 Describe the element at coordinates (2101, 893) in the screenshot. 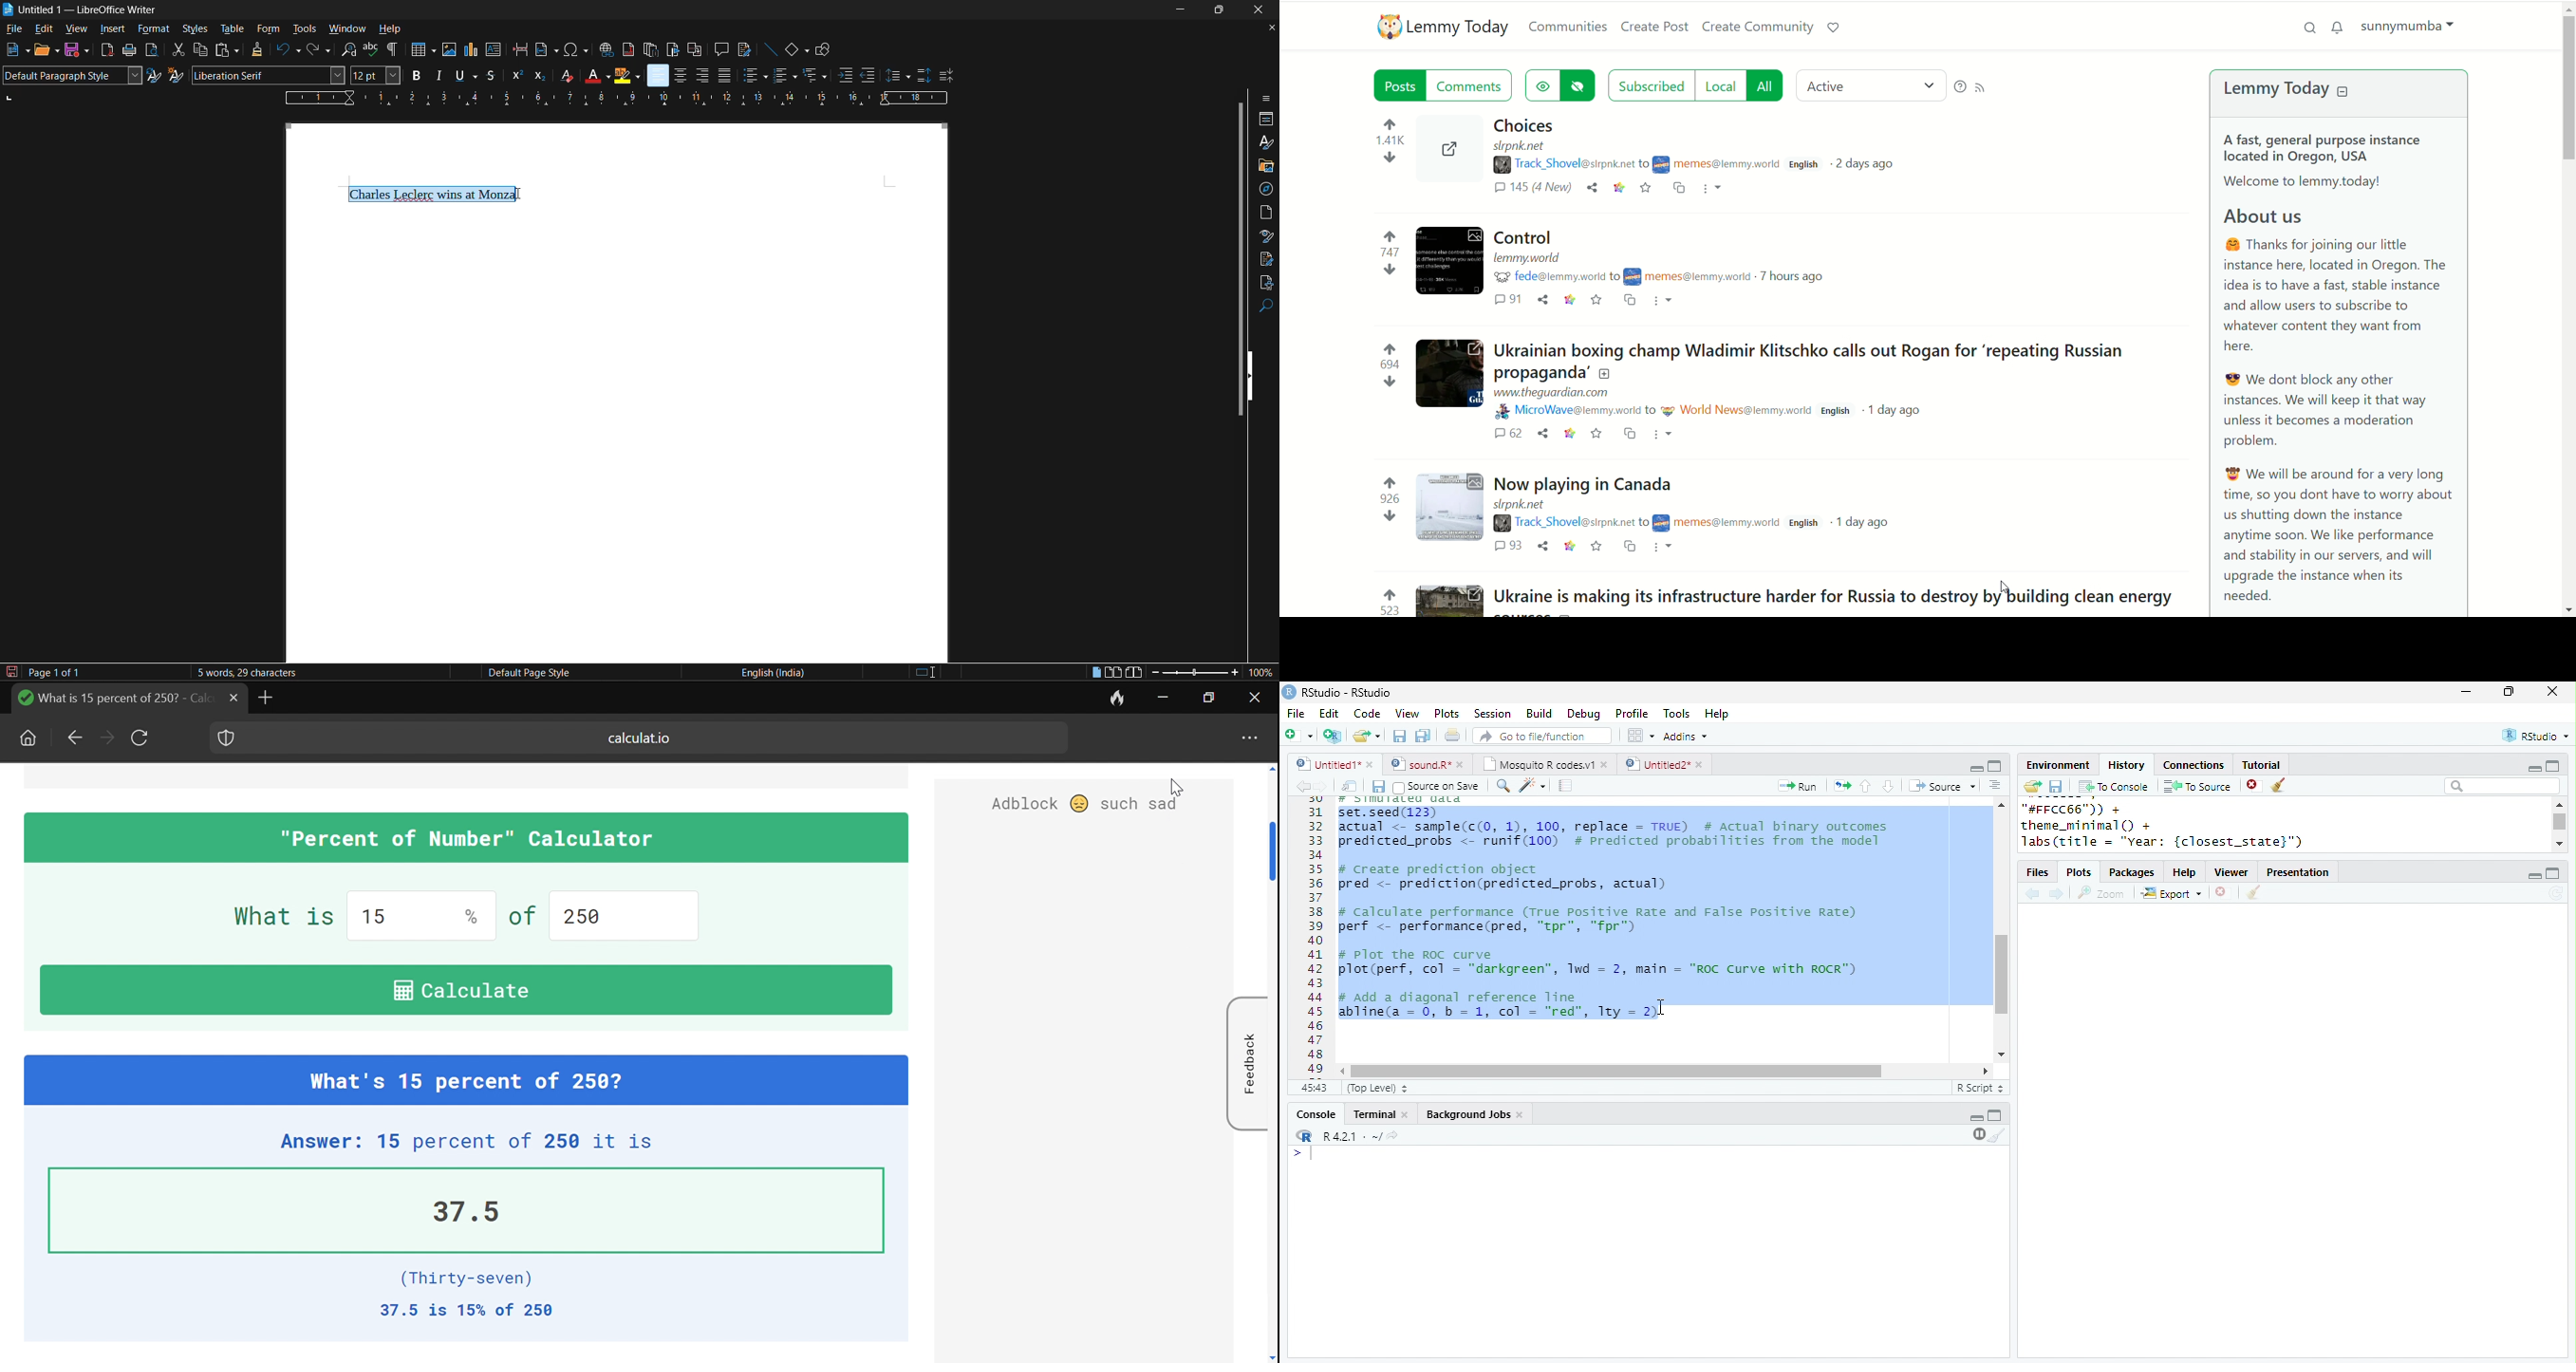

I see `Zoom` at that location.